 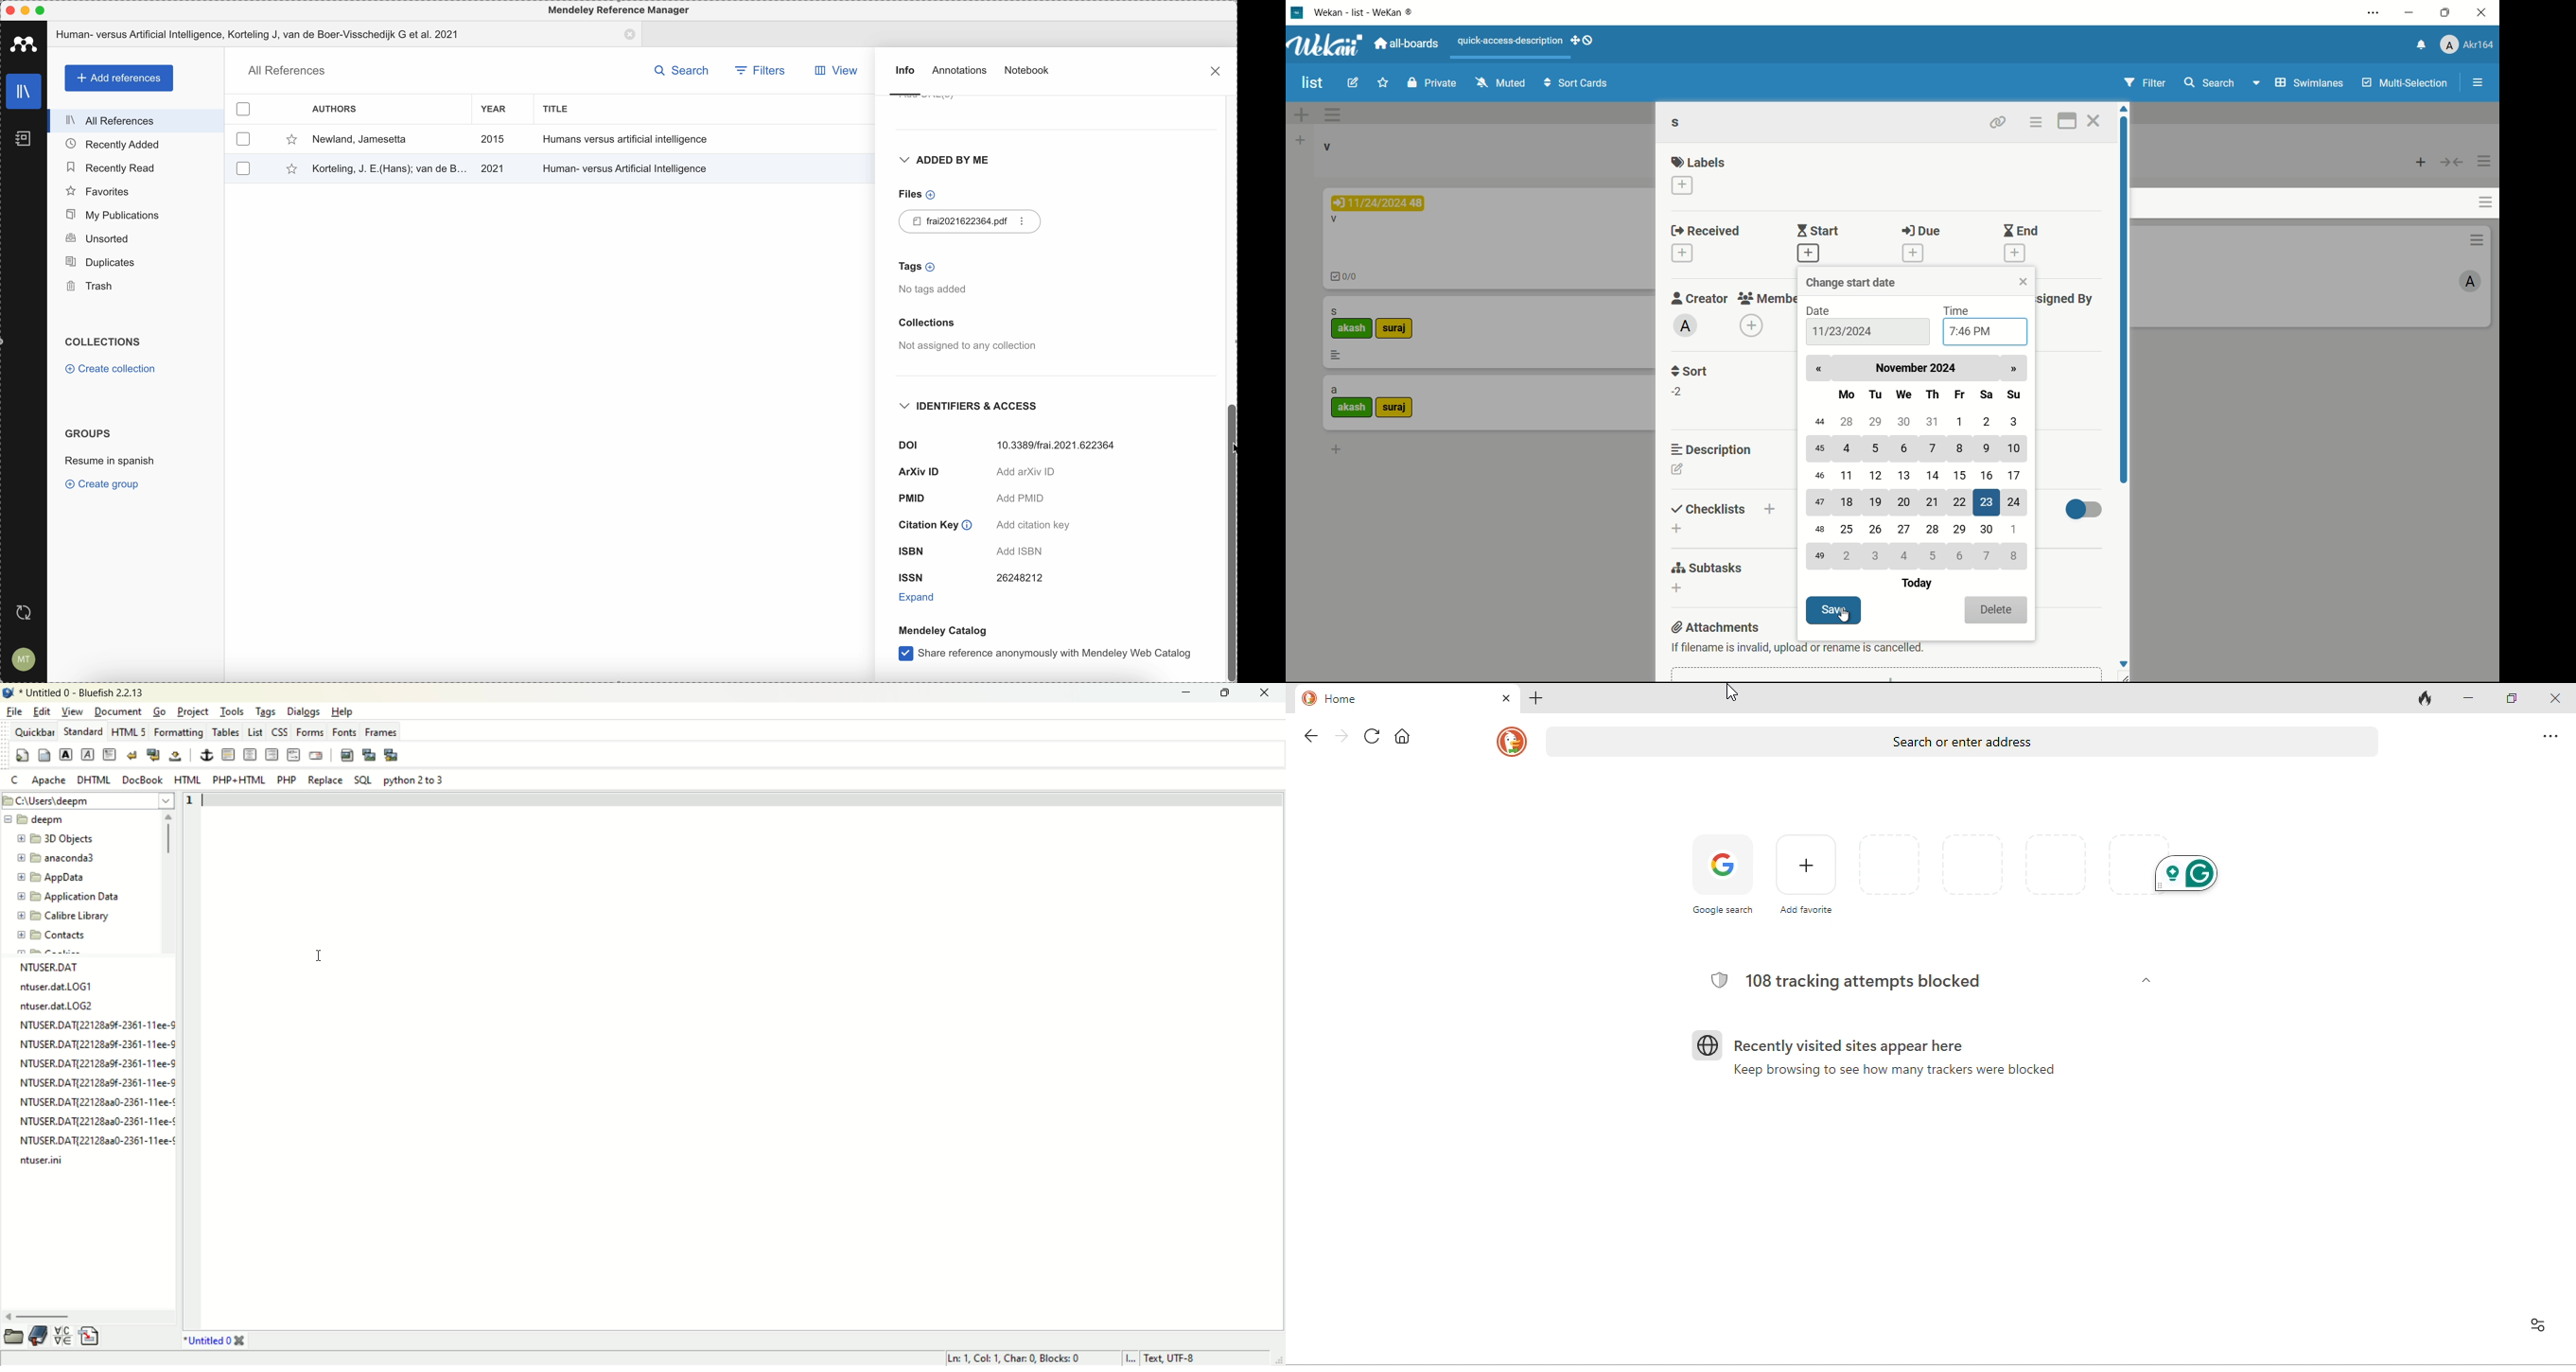 What do you see at coordinates (1690, 371) in the screenshot?
I see `sort` at bounding box center [1690, 371].